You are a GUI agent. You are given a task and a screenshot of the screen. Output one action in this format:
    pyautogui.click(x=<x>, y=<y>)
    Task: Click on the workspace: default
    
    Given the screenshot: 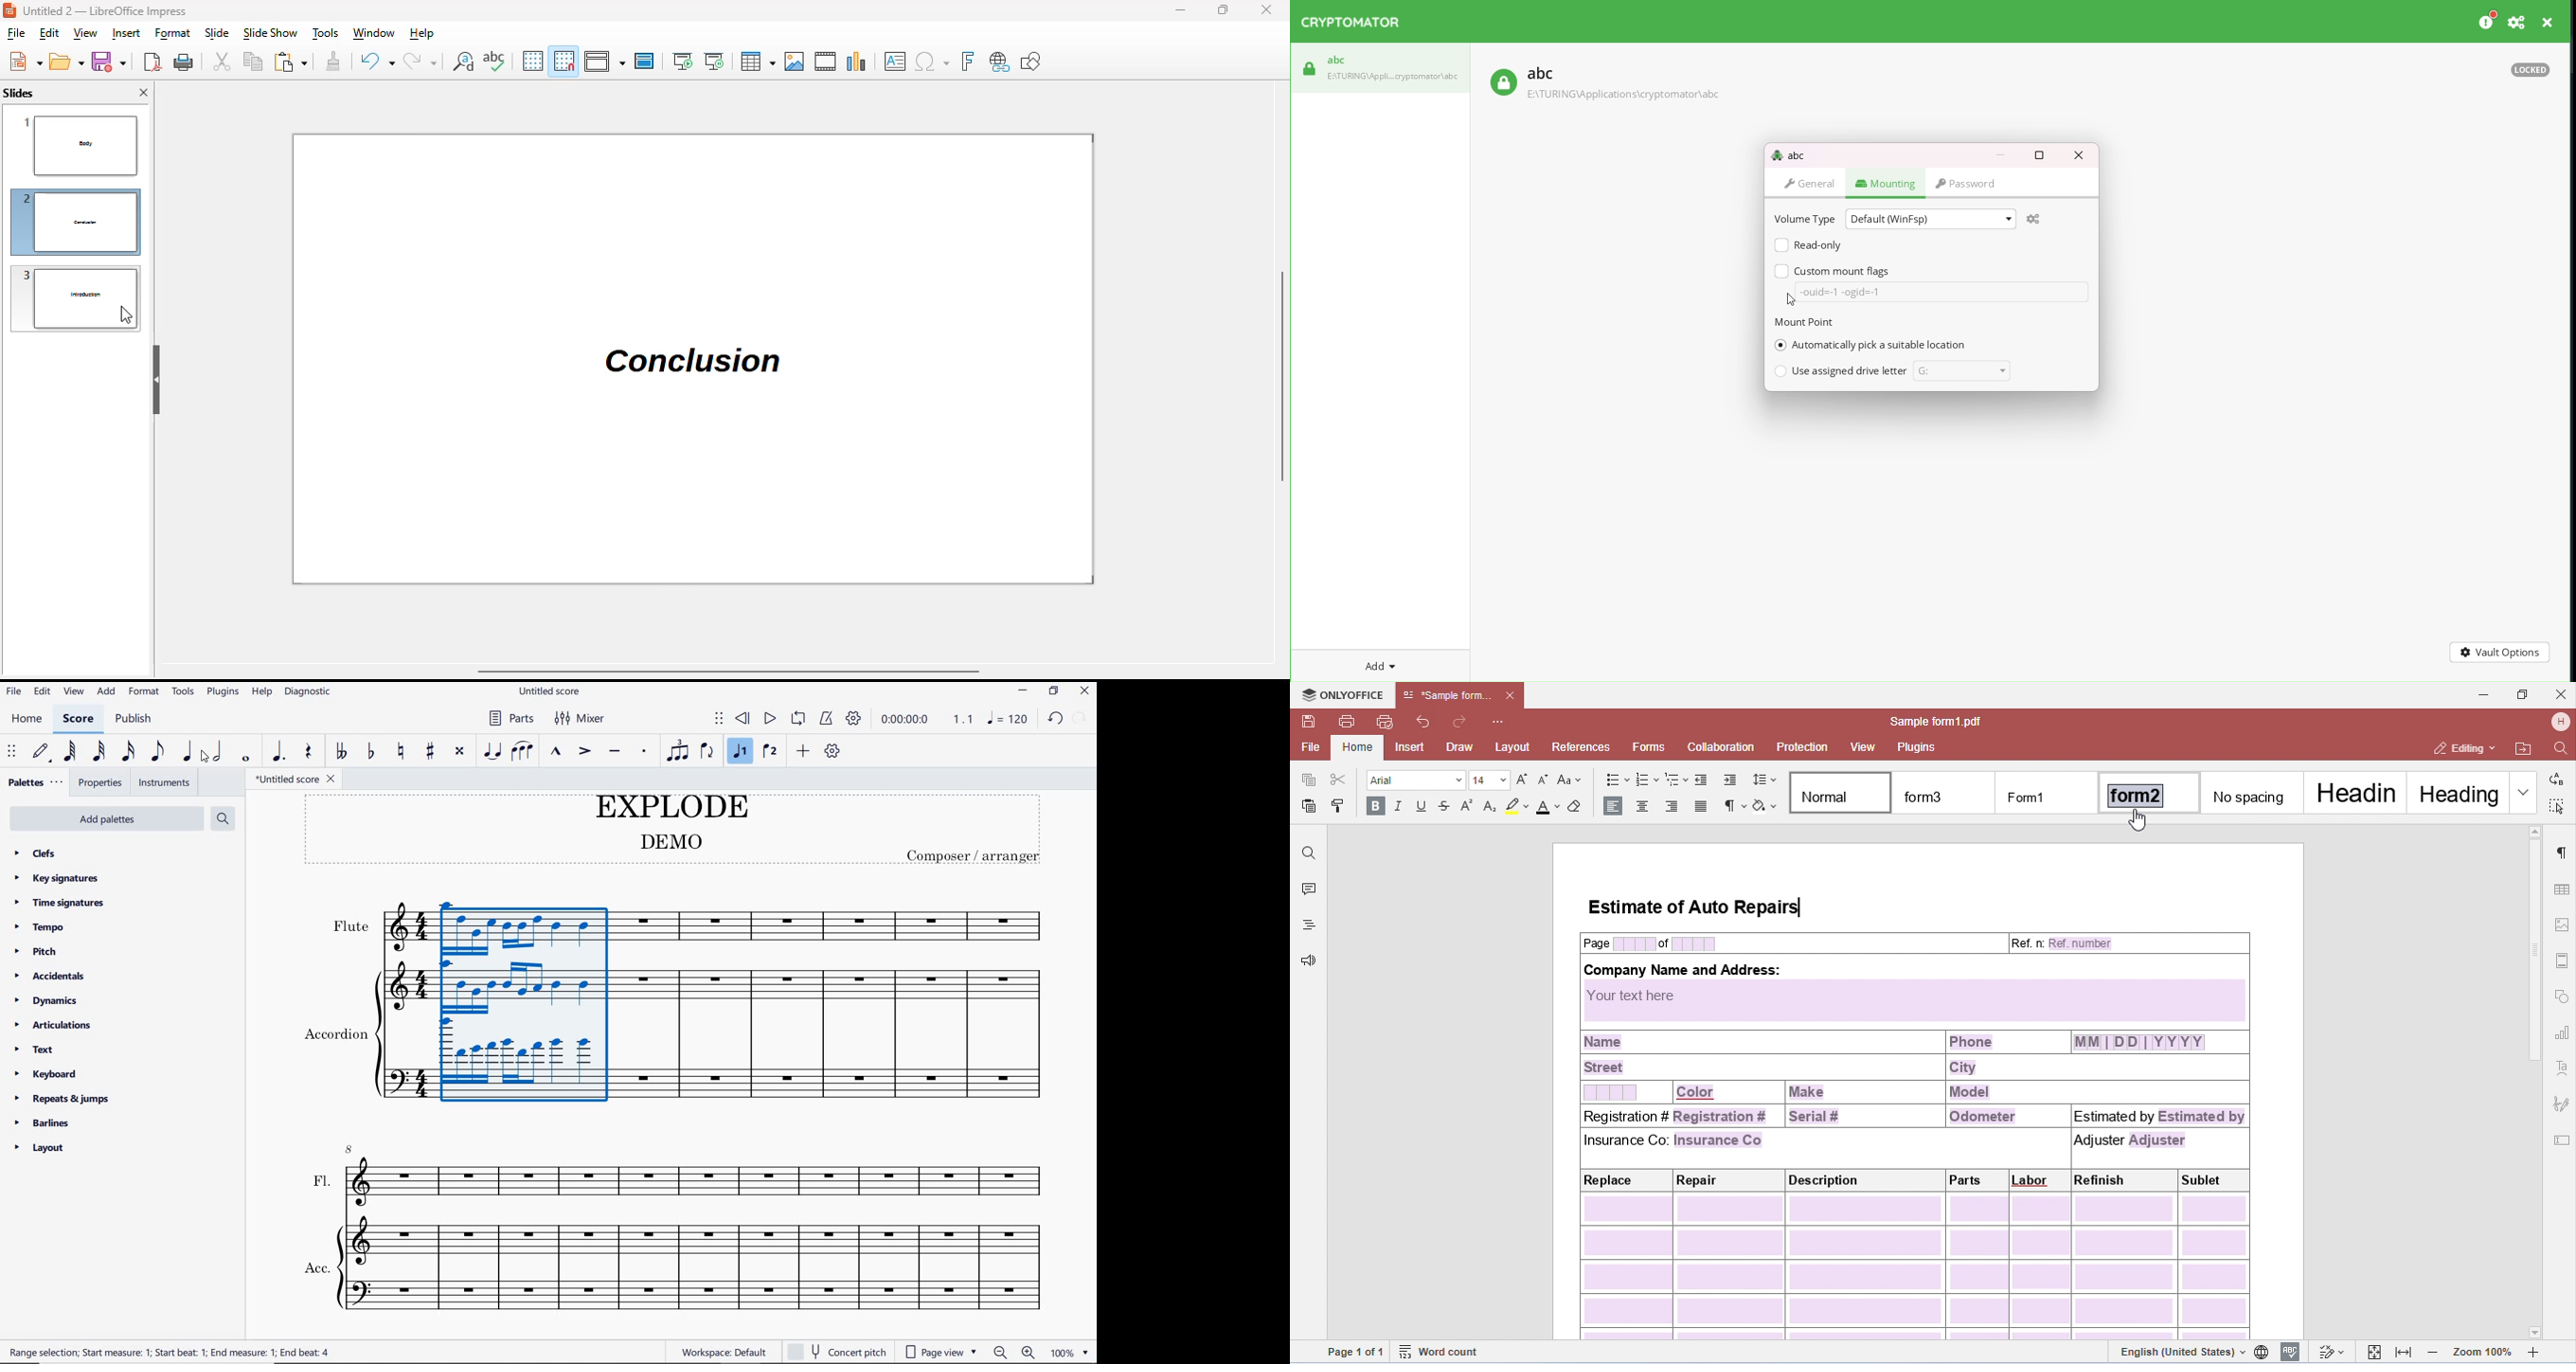 What is the action you would take?
    pyautogui.click(x=719, y=1350)
    